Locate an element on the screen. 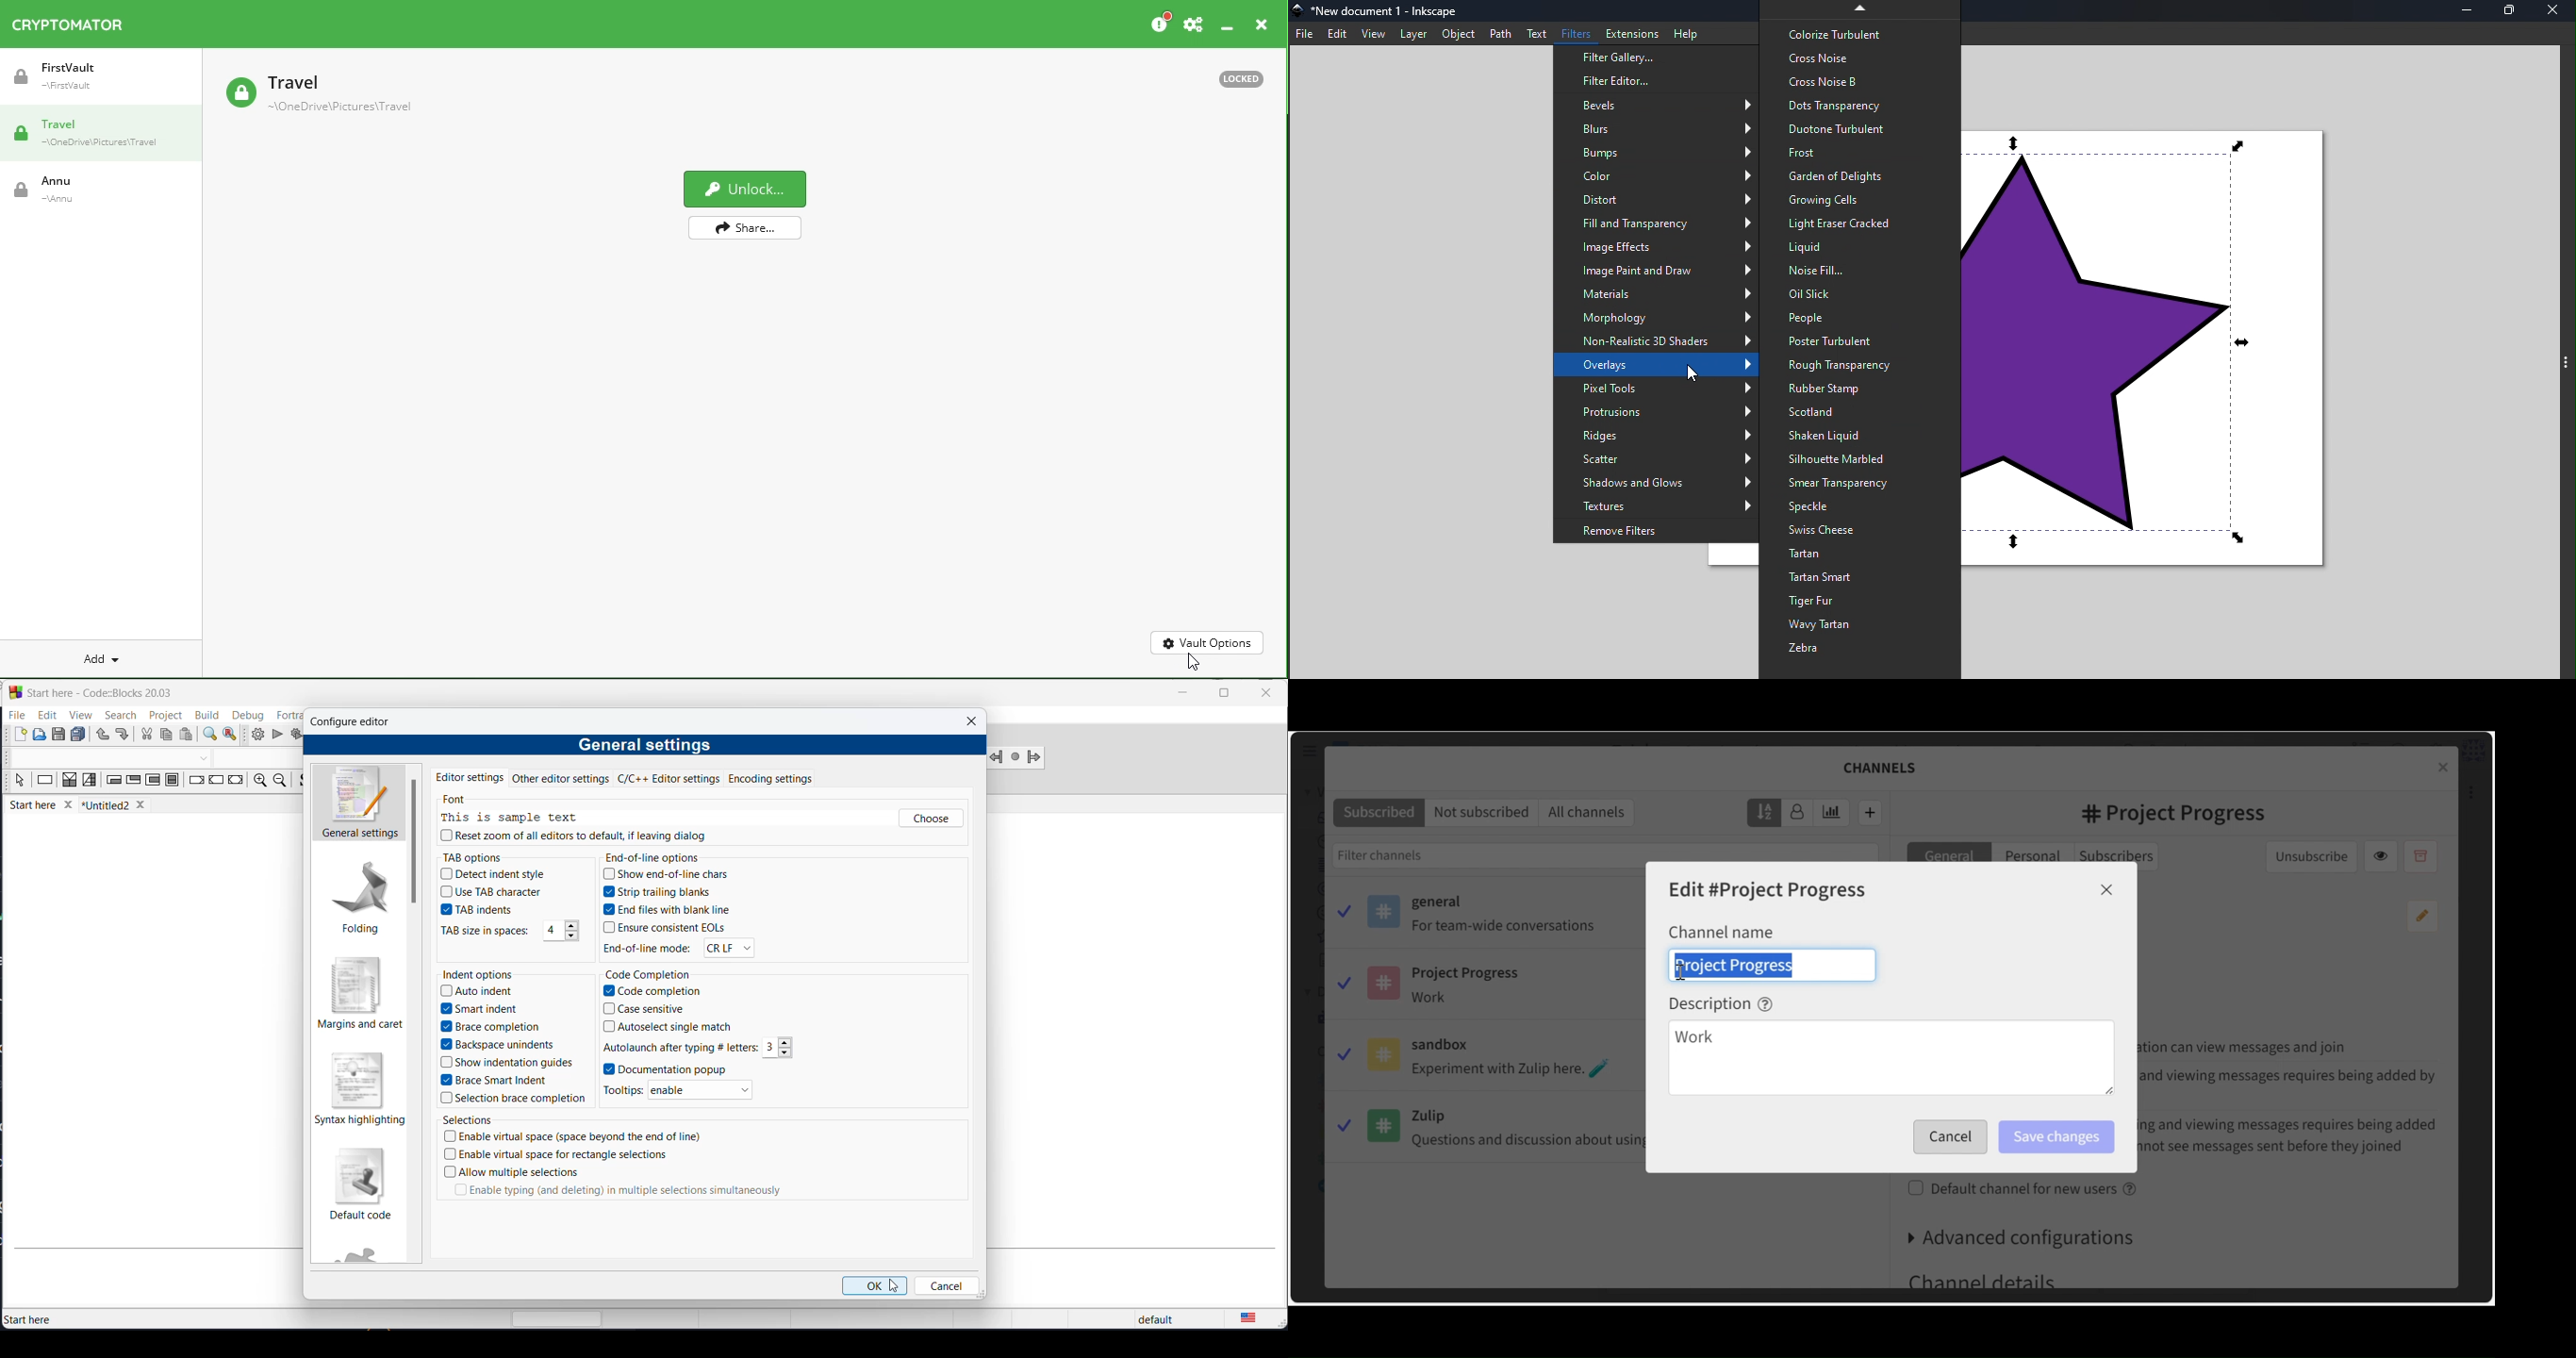 The image size is (2576, 1372). Debug is located at coordinates (247, 713).